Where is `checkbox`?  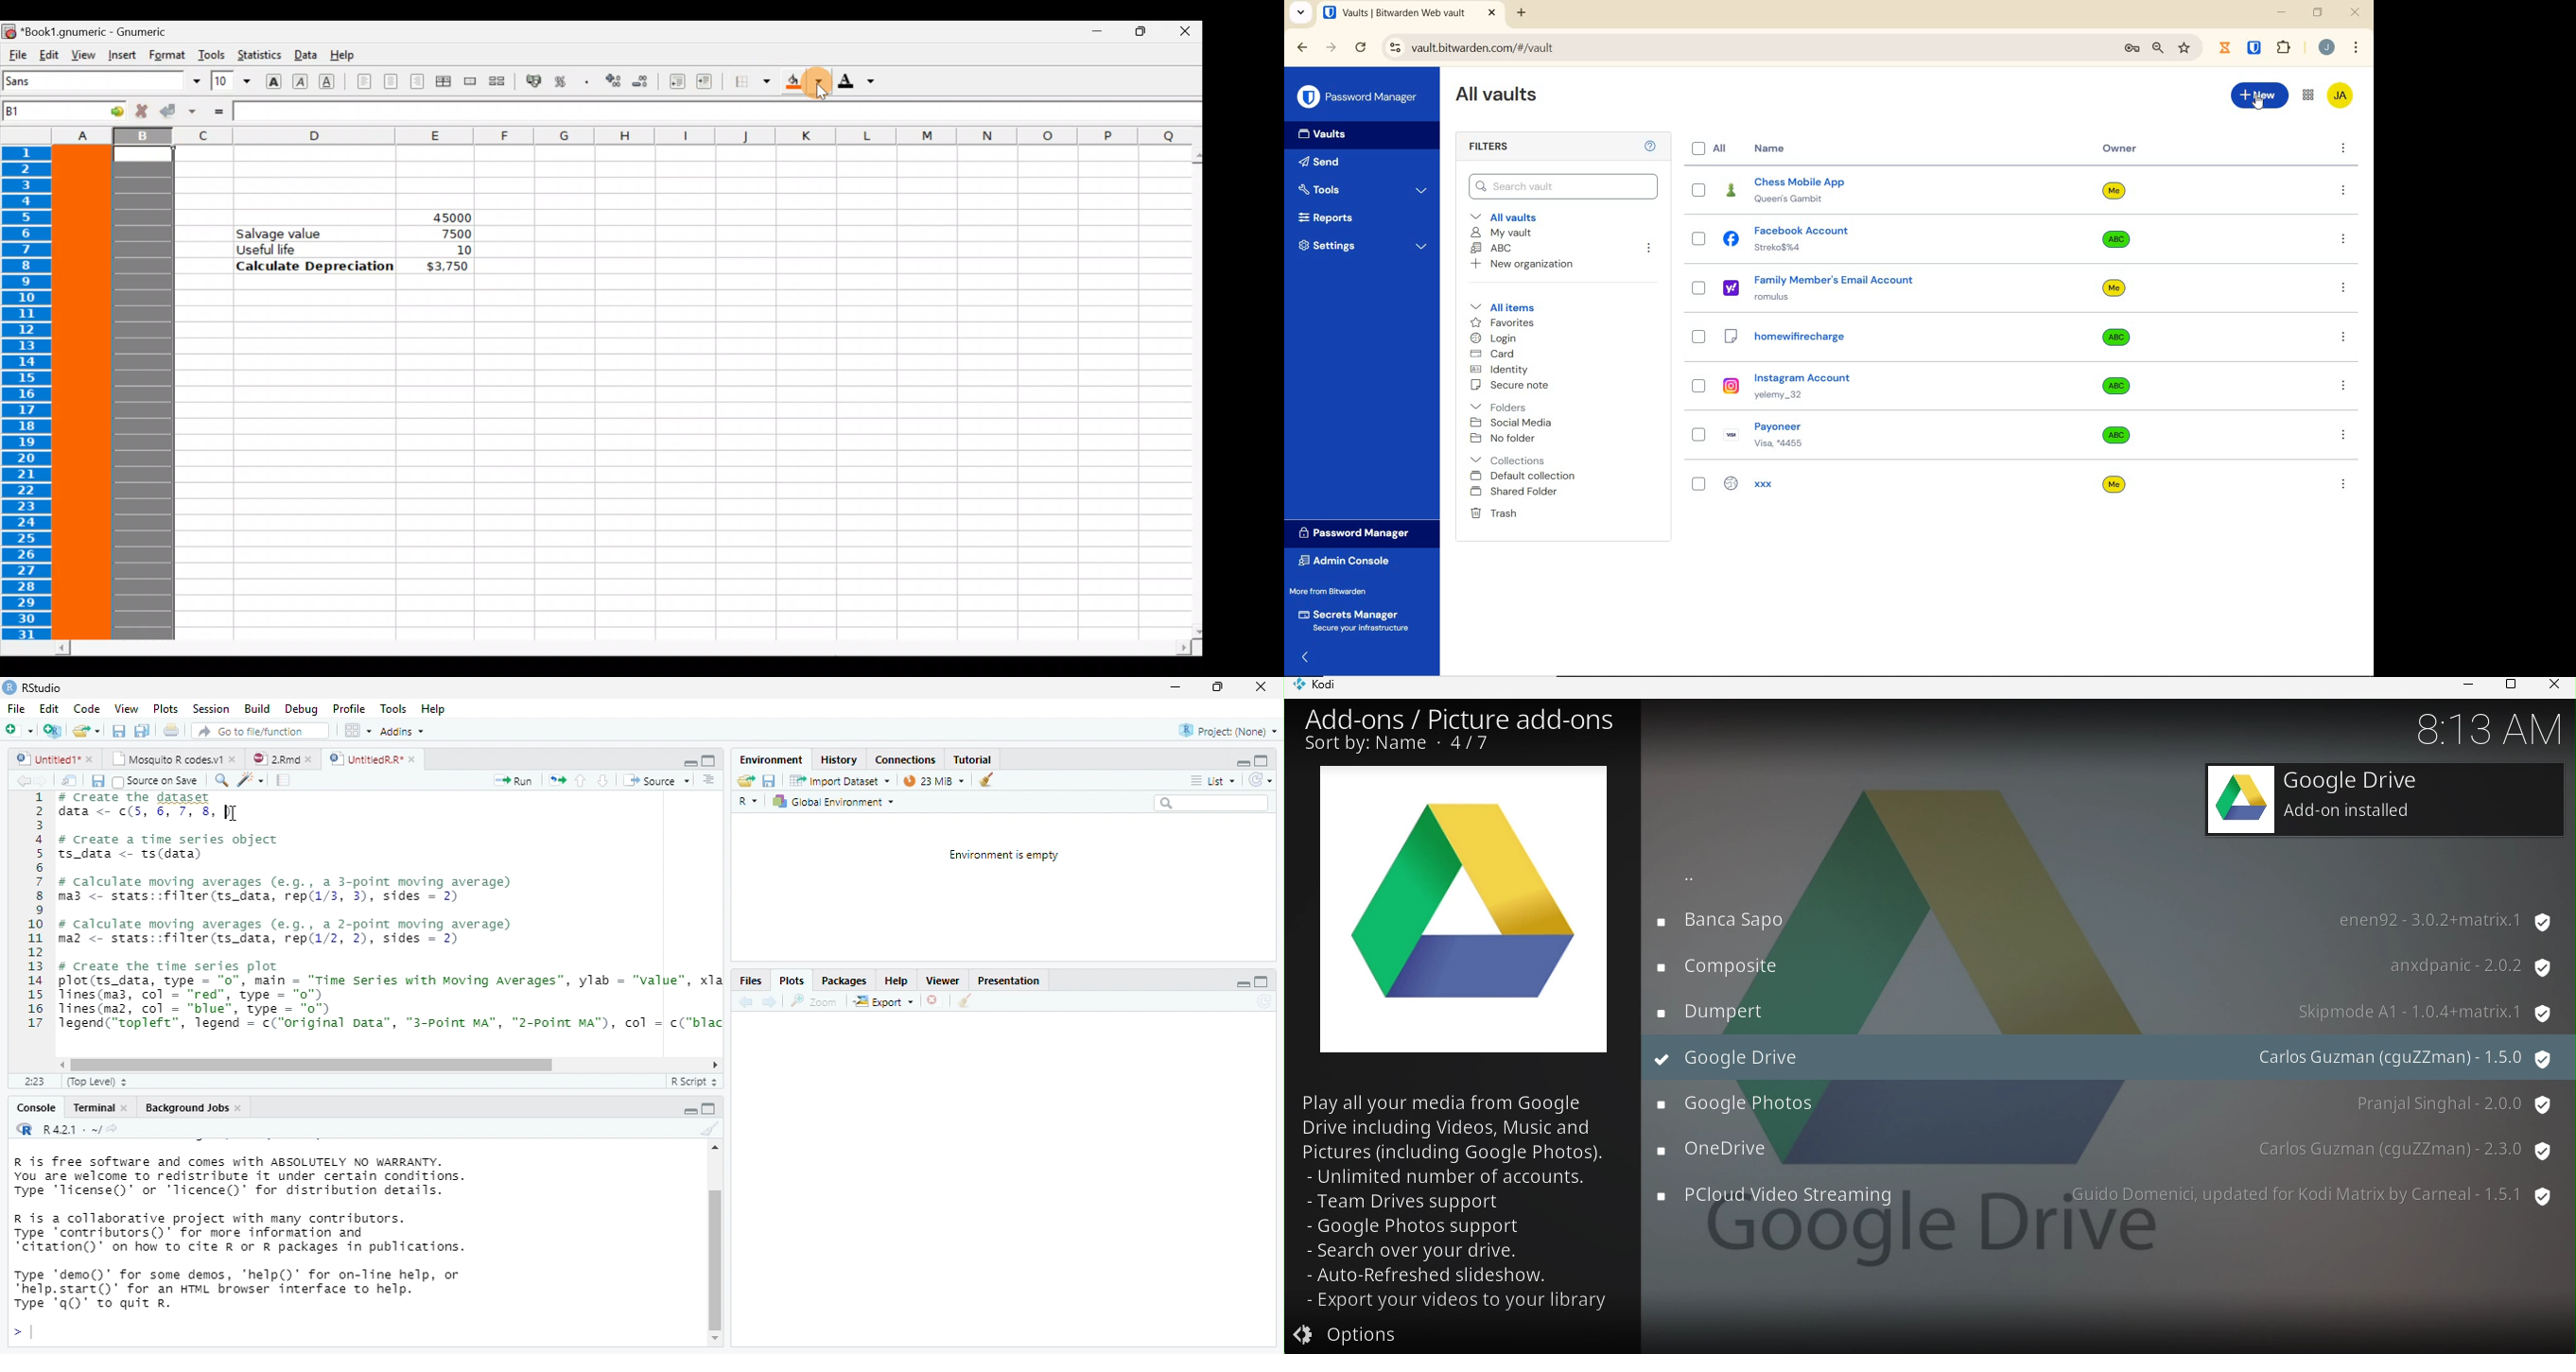 checkbox is located at coordinates (1700, 386).